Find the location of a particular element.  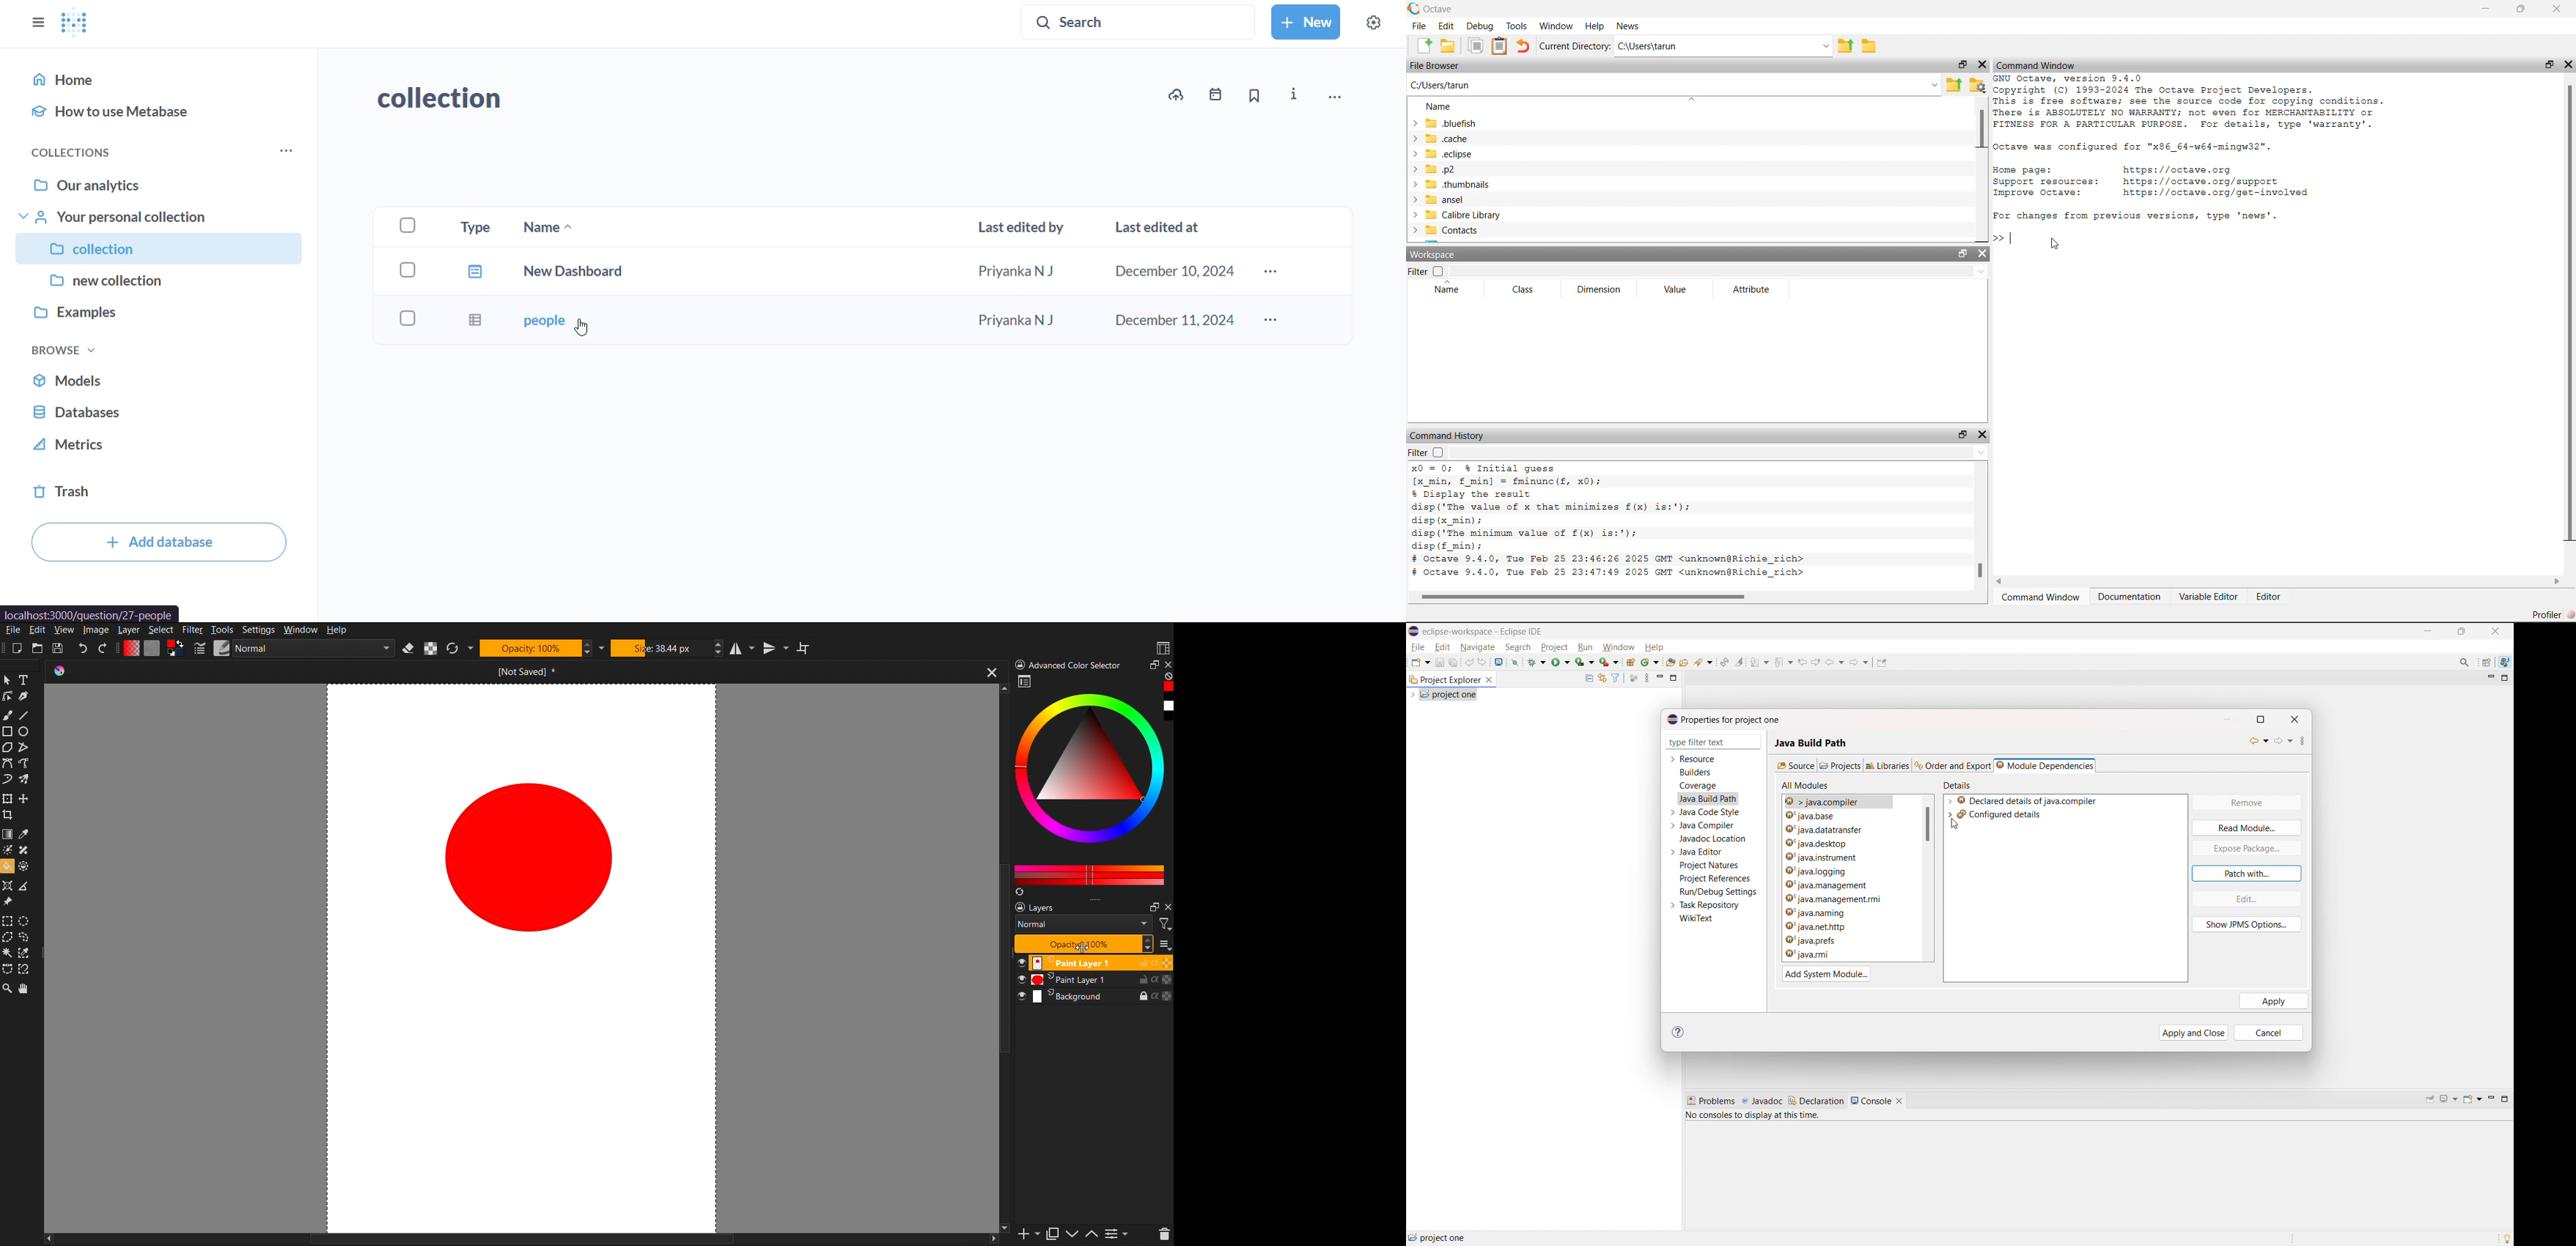

all modules is located at coordinates (1806, 785).